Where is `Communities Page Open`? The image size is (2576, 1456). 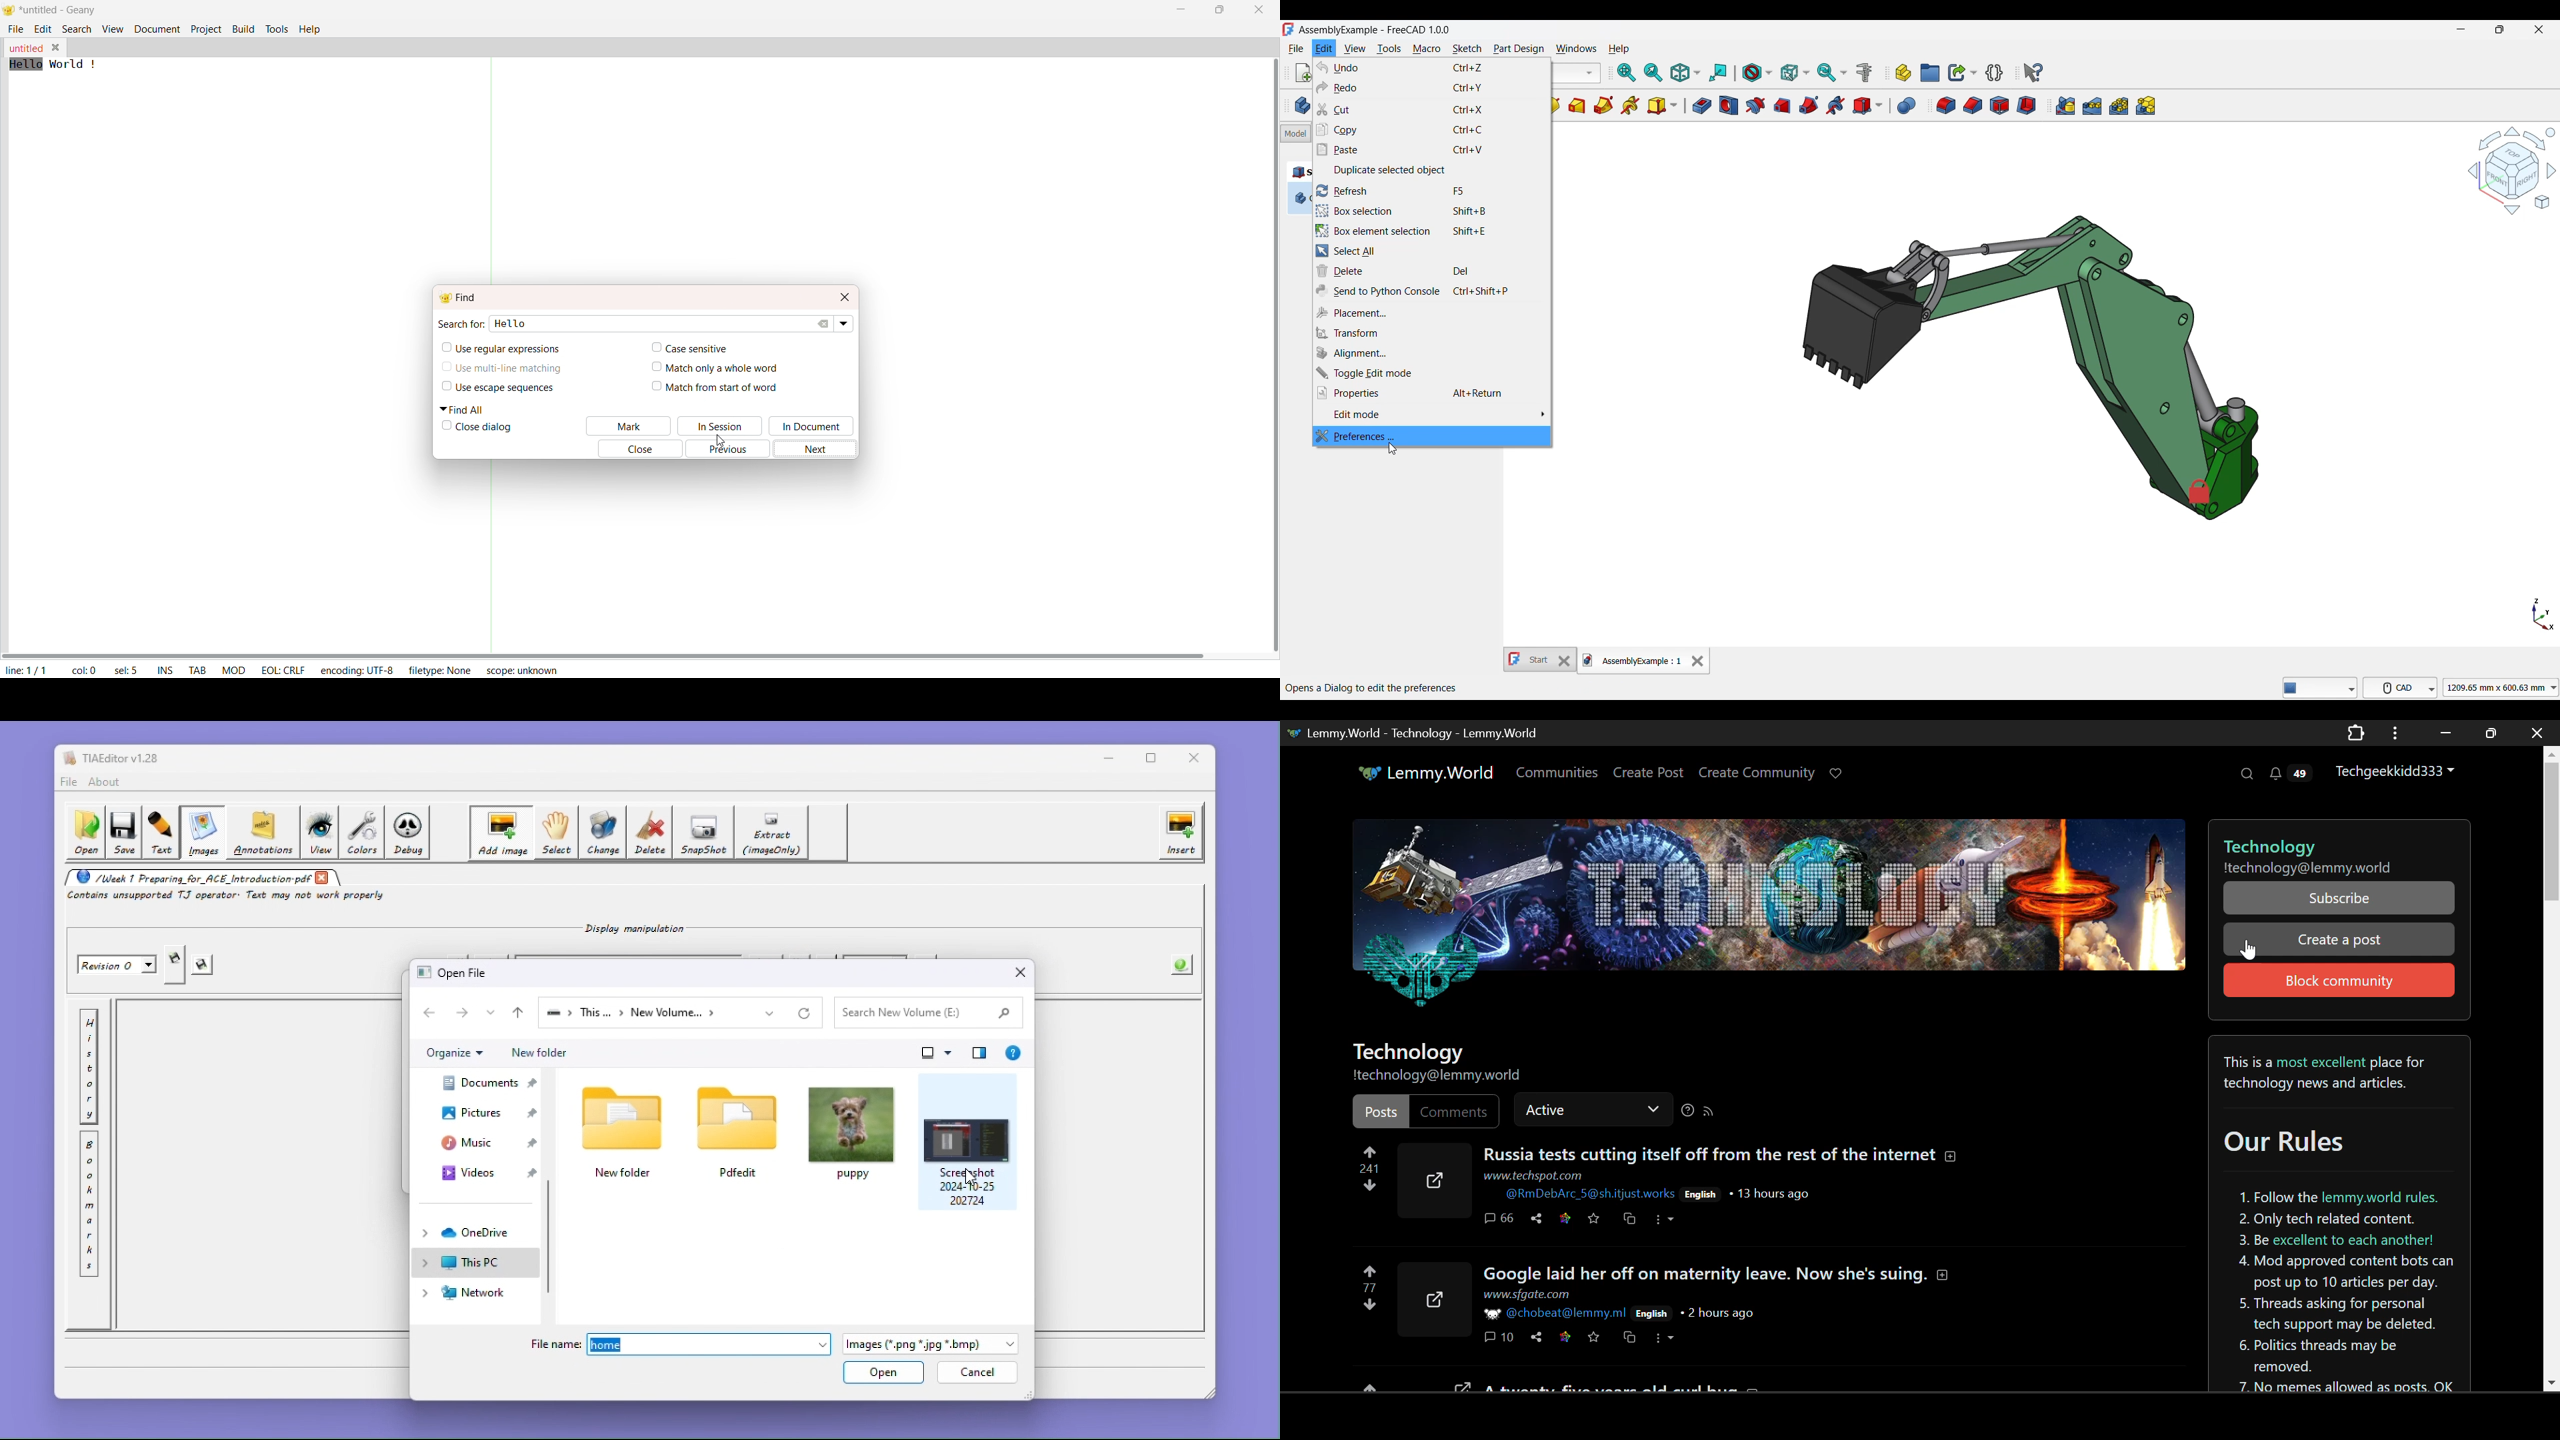 Communities Page Open is located at coordinates (1559, 772).